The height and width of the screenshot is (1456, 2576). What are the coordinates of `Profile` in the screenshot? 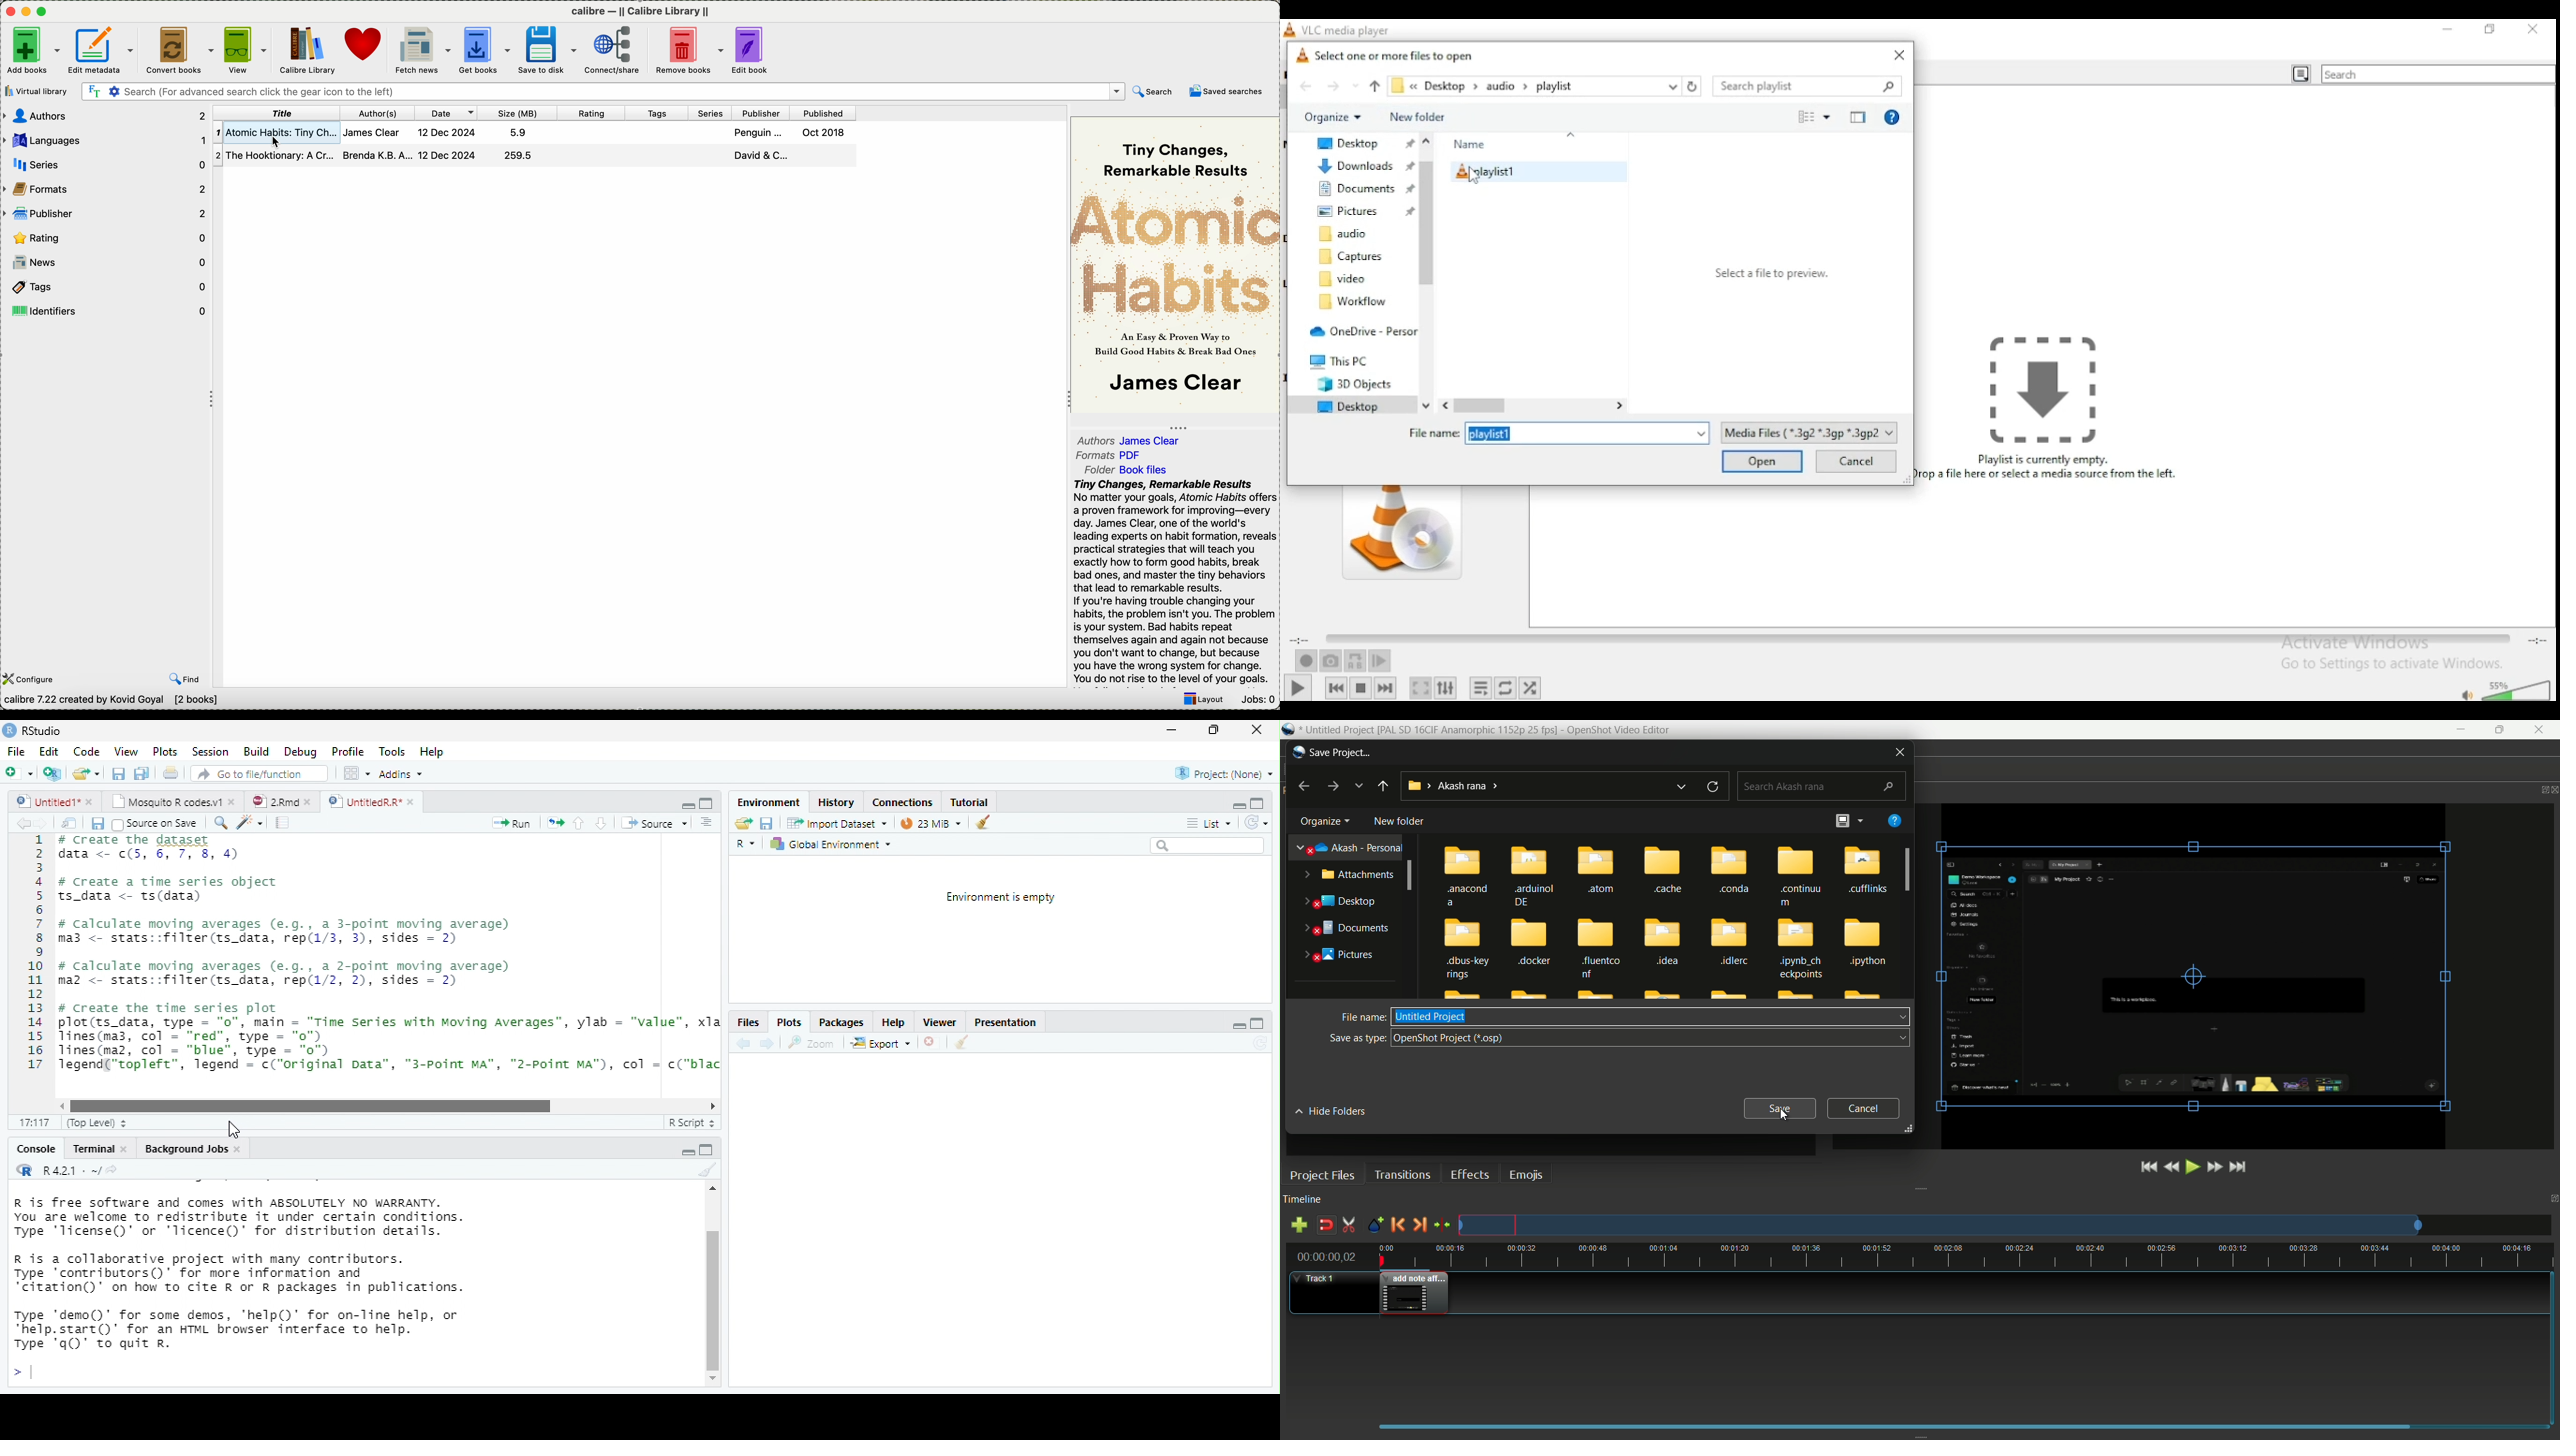 It's located at (348, 752).